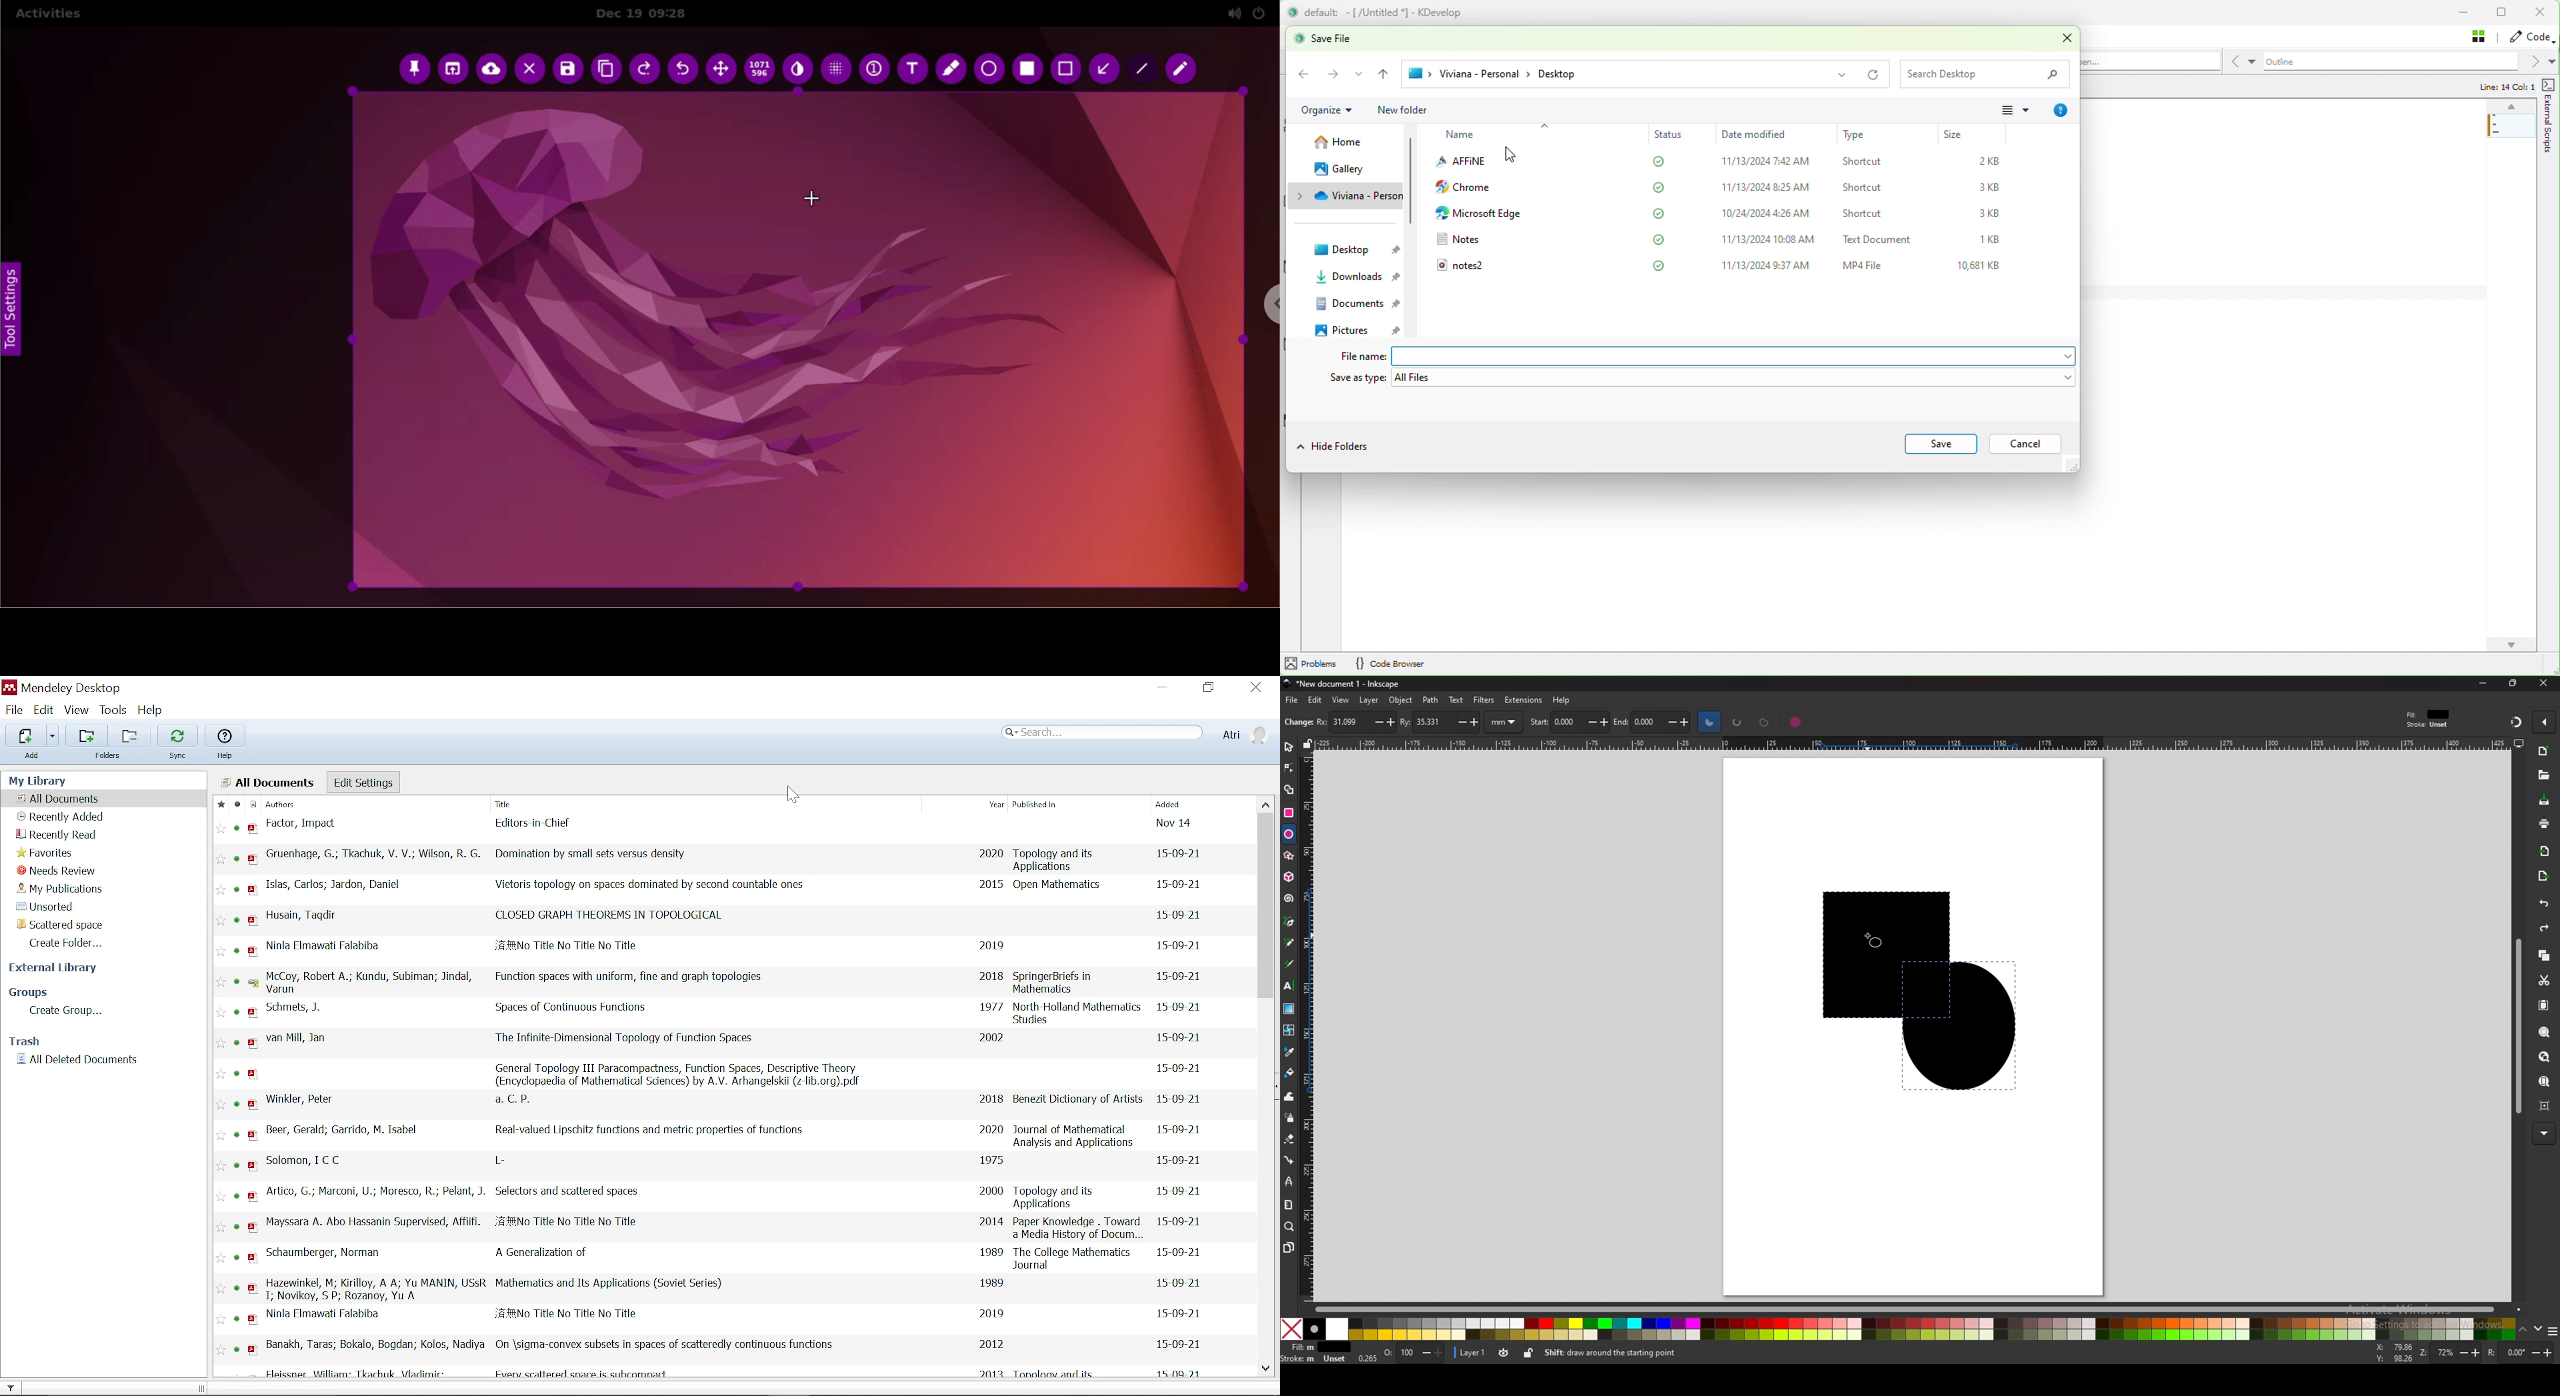 This screenshot has width=2576, height=1400. What do you see at coordinates (1033, 804) in the screenshot?
I see `Published in` at bounding box center [1033, 804].